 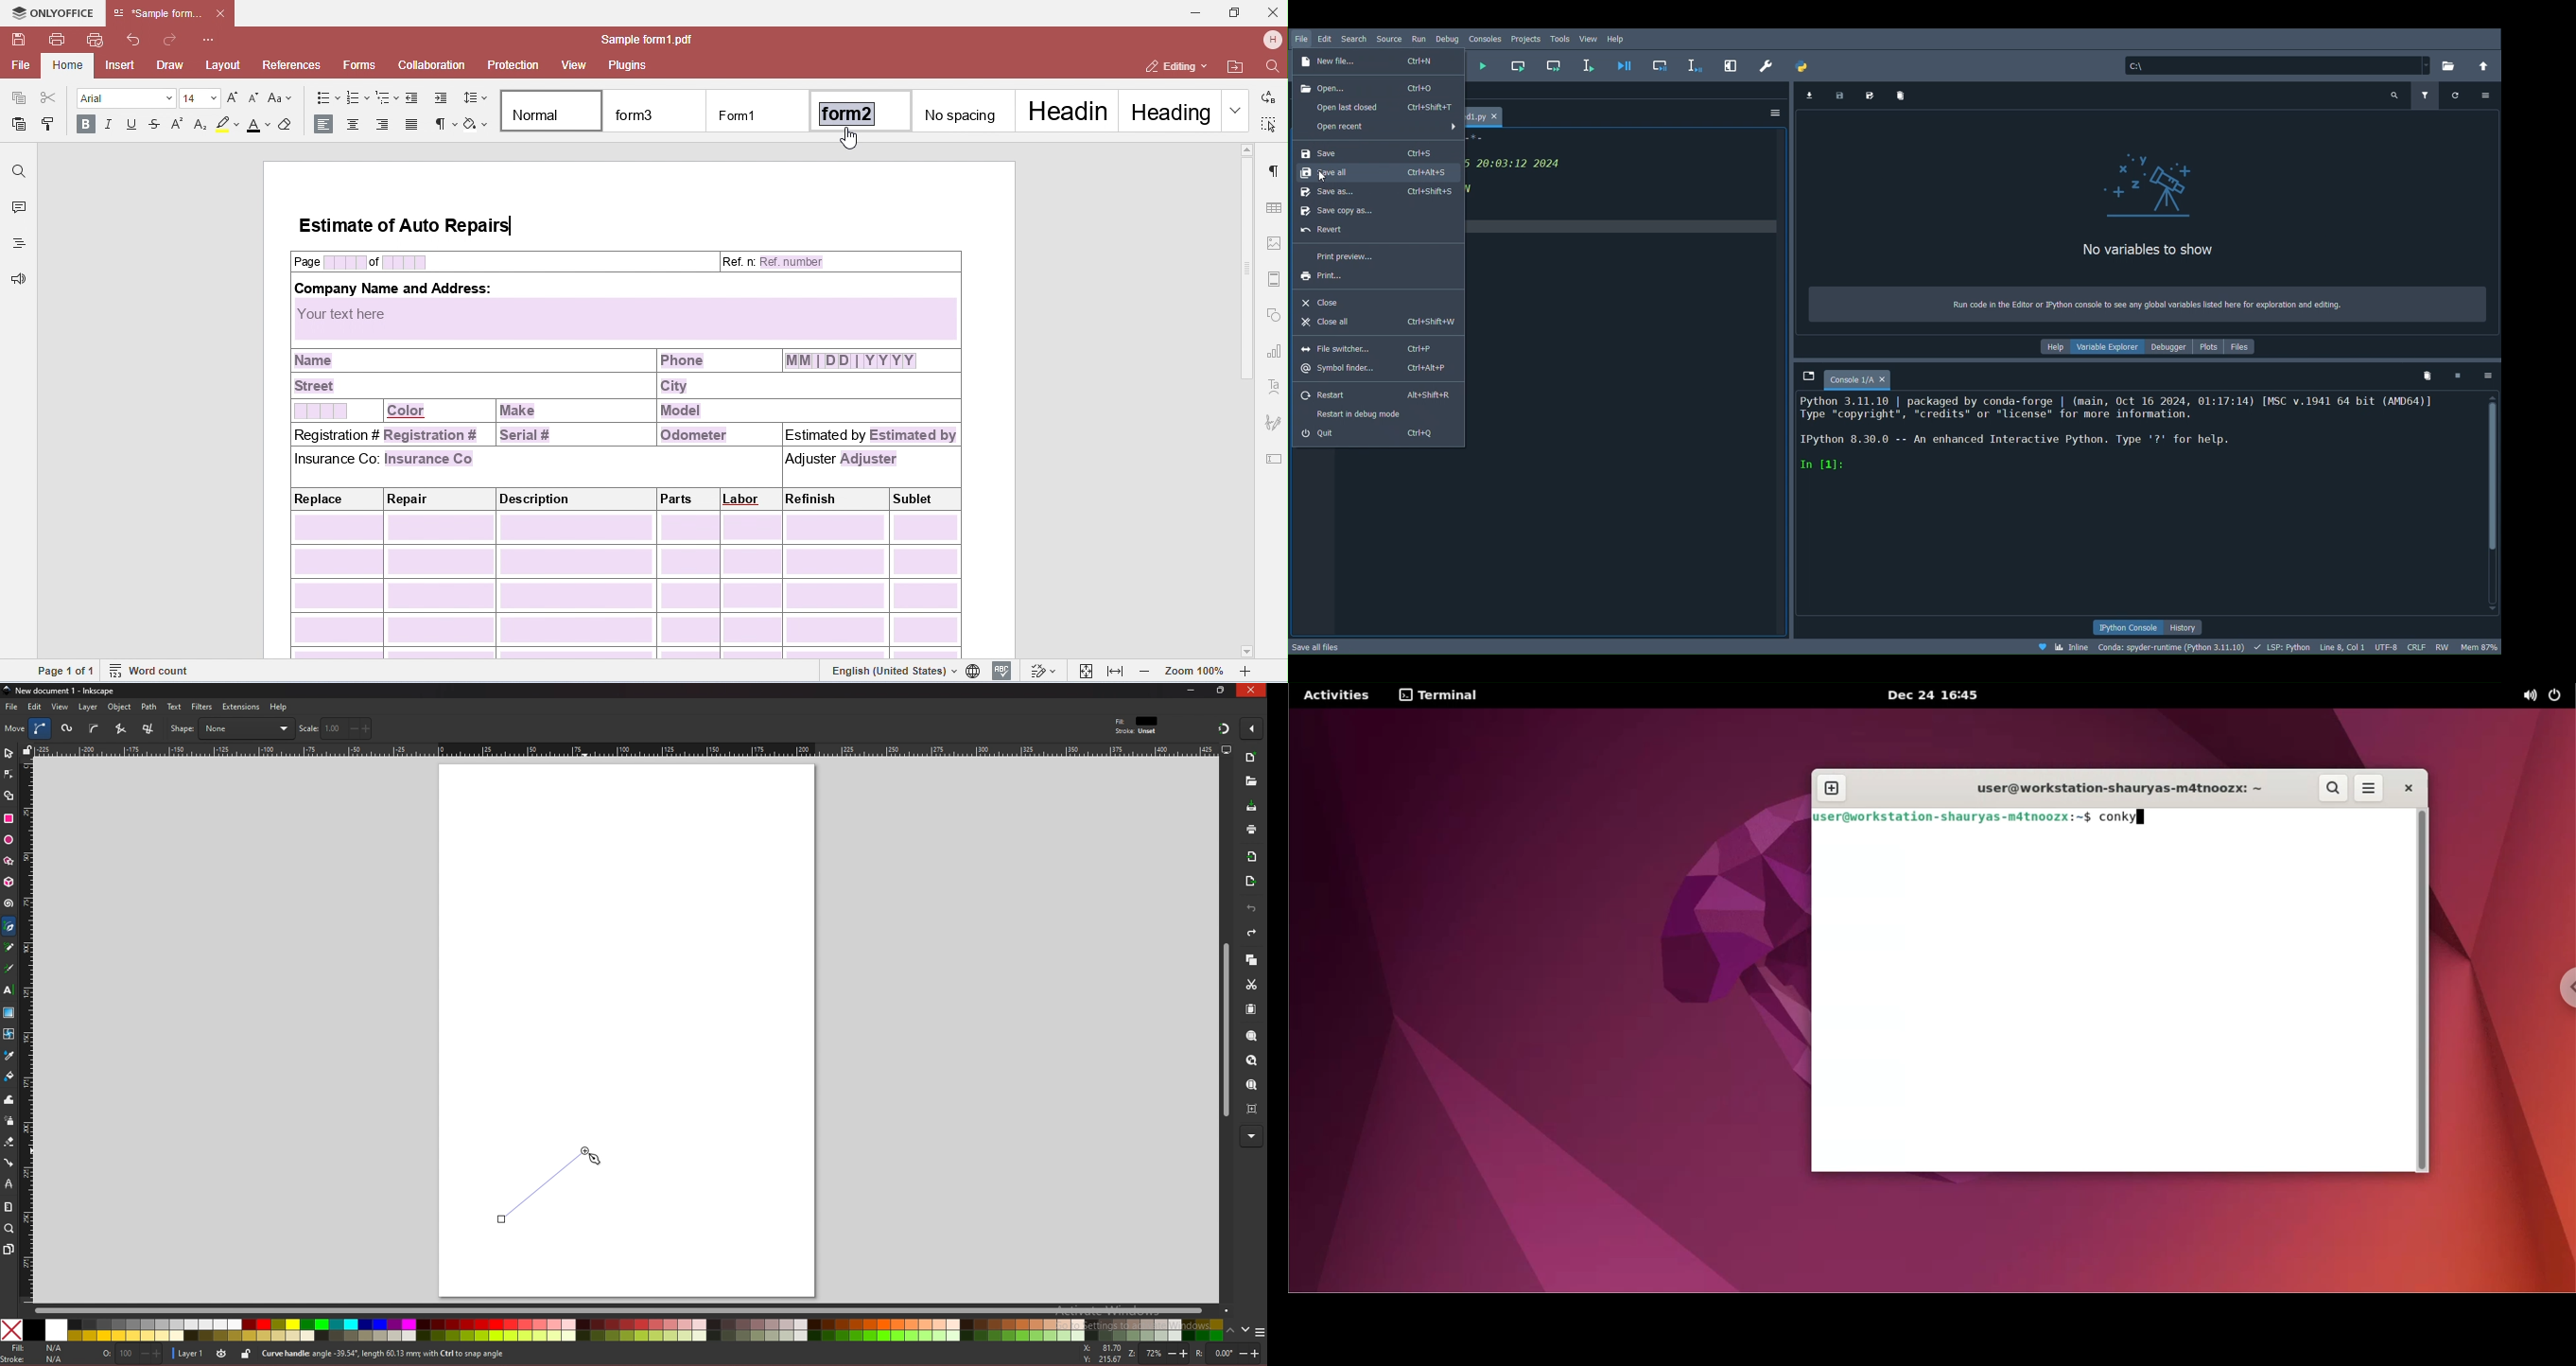 What do you see at coordinates (1226, 749) in the screenshot?
I see `display options` at bounding box center [1226, 749].